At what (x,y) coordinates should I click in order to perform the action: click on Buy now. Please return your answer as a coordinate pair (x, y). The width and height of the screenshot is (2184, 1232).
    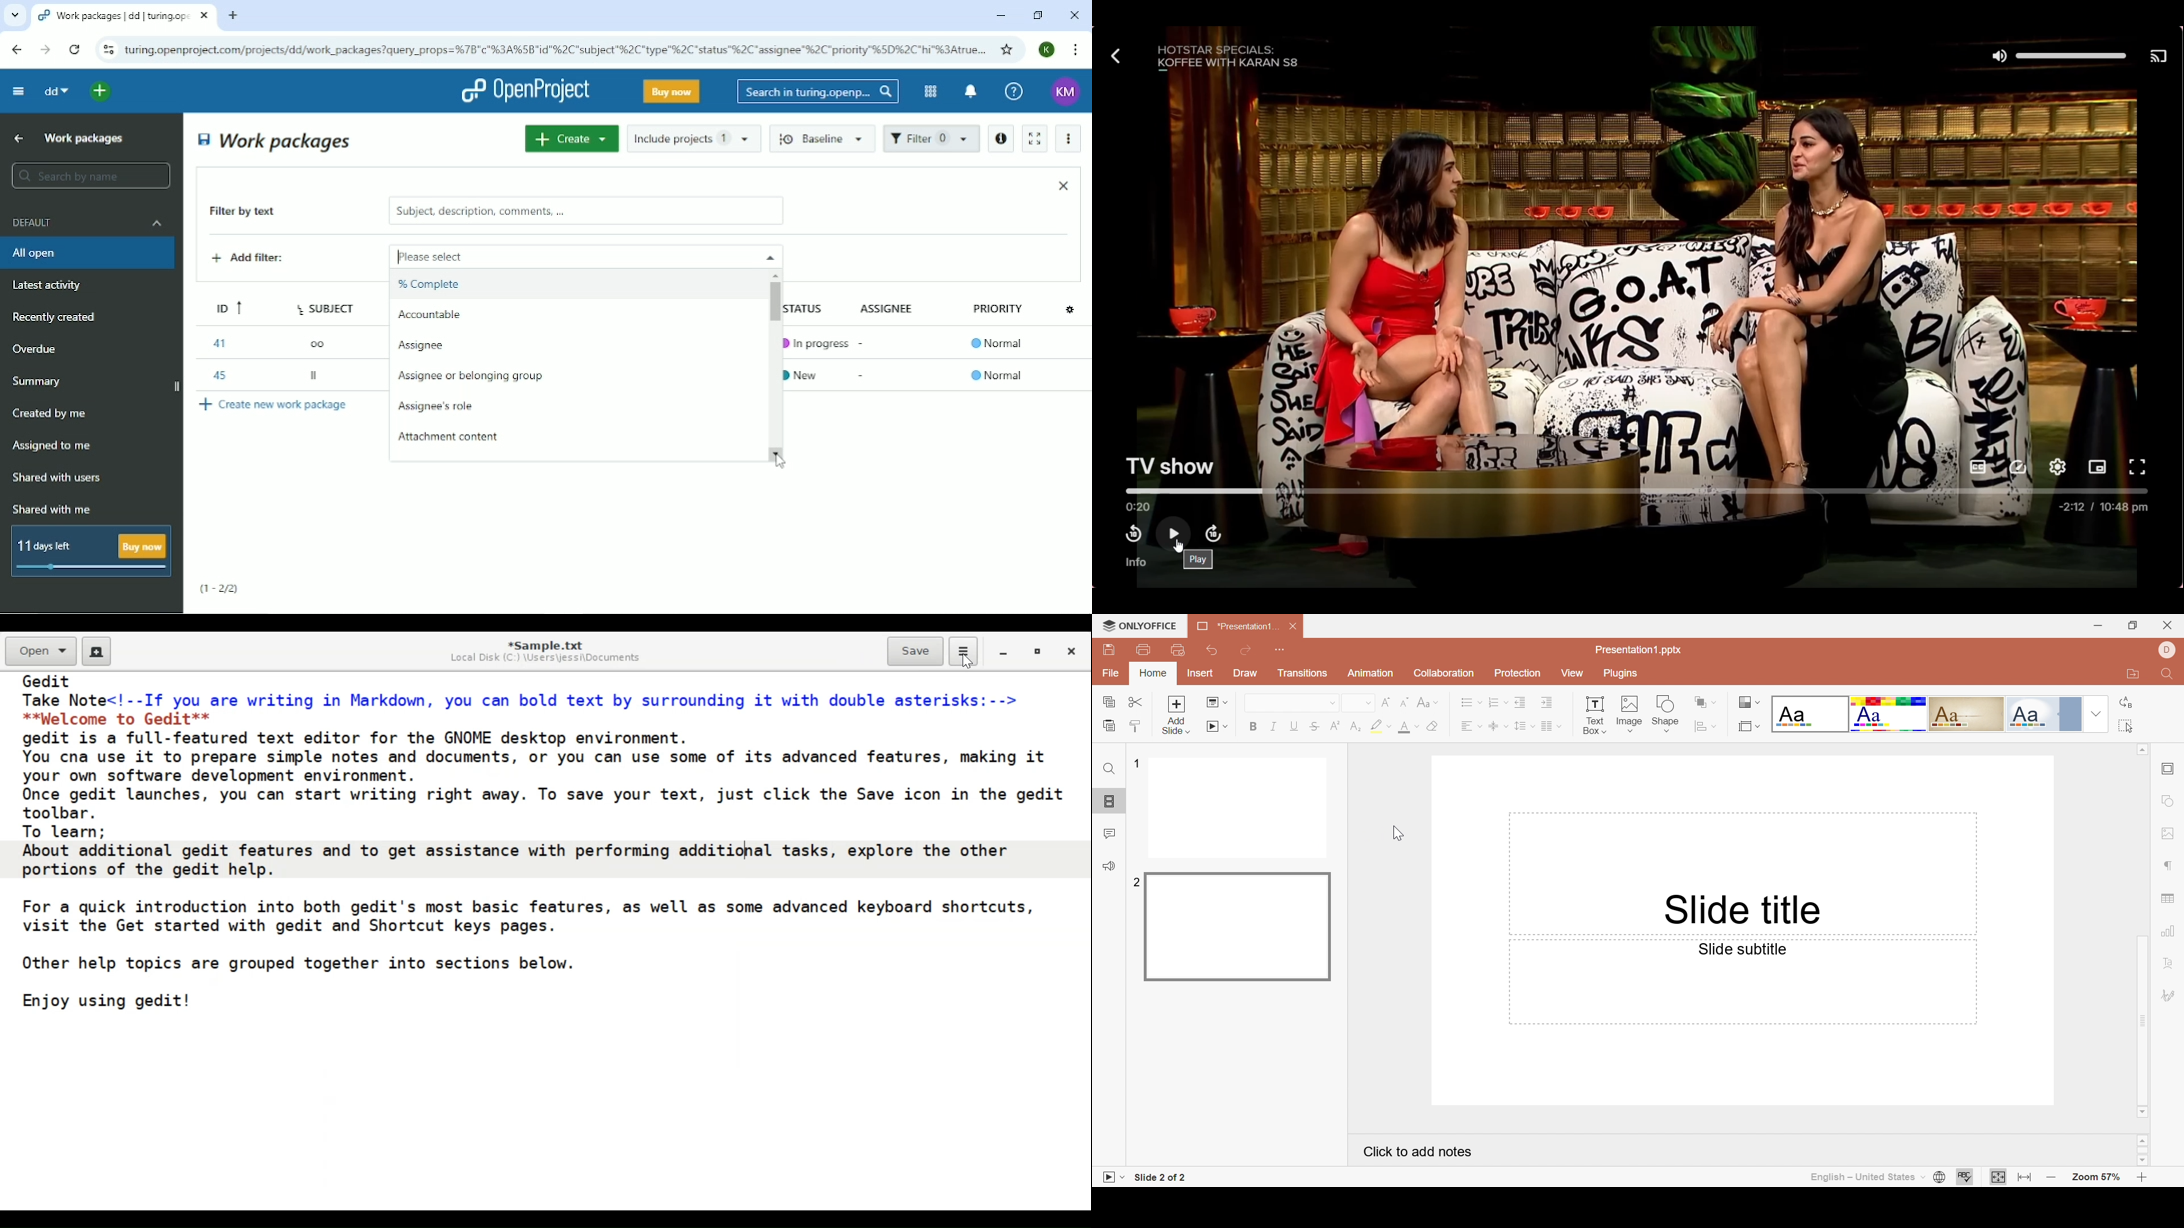
    Looking at the image, I should click on (672, 91).